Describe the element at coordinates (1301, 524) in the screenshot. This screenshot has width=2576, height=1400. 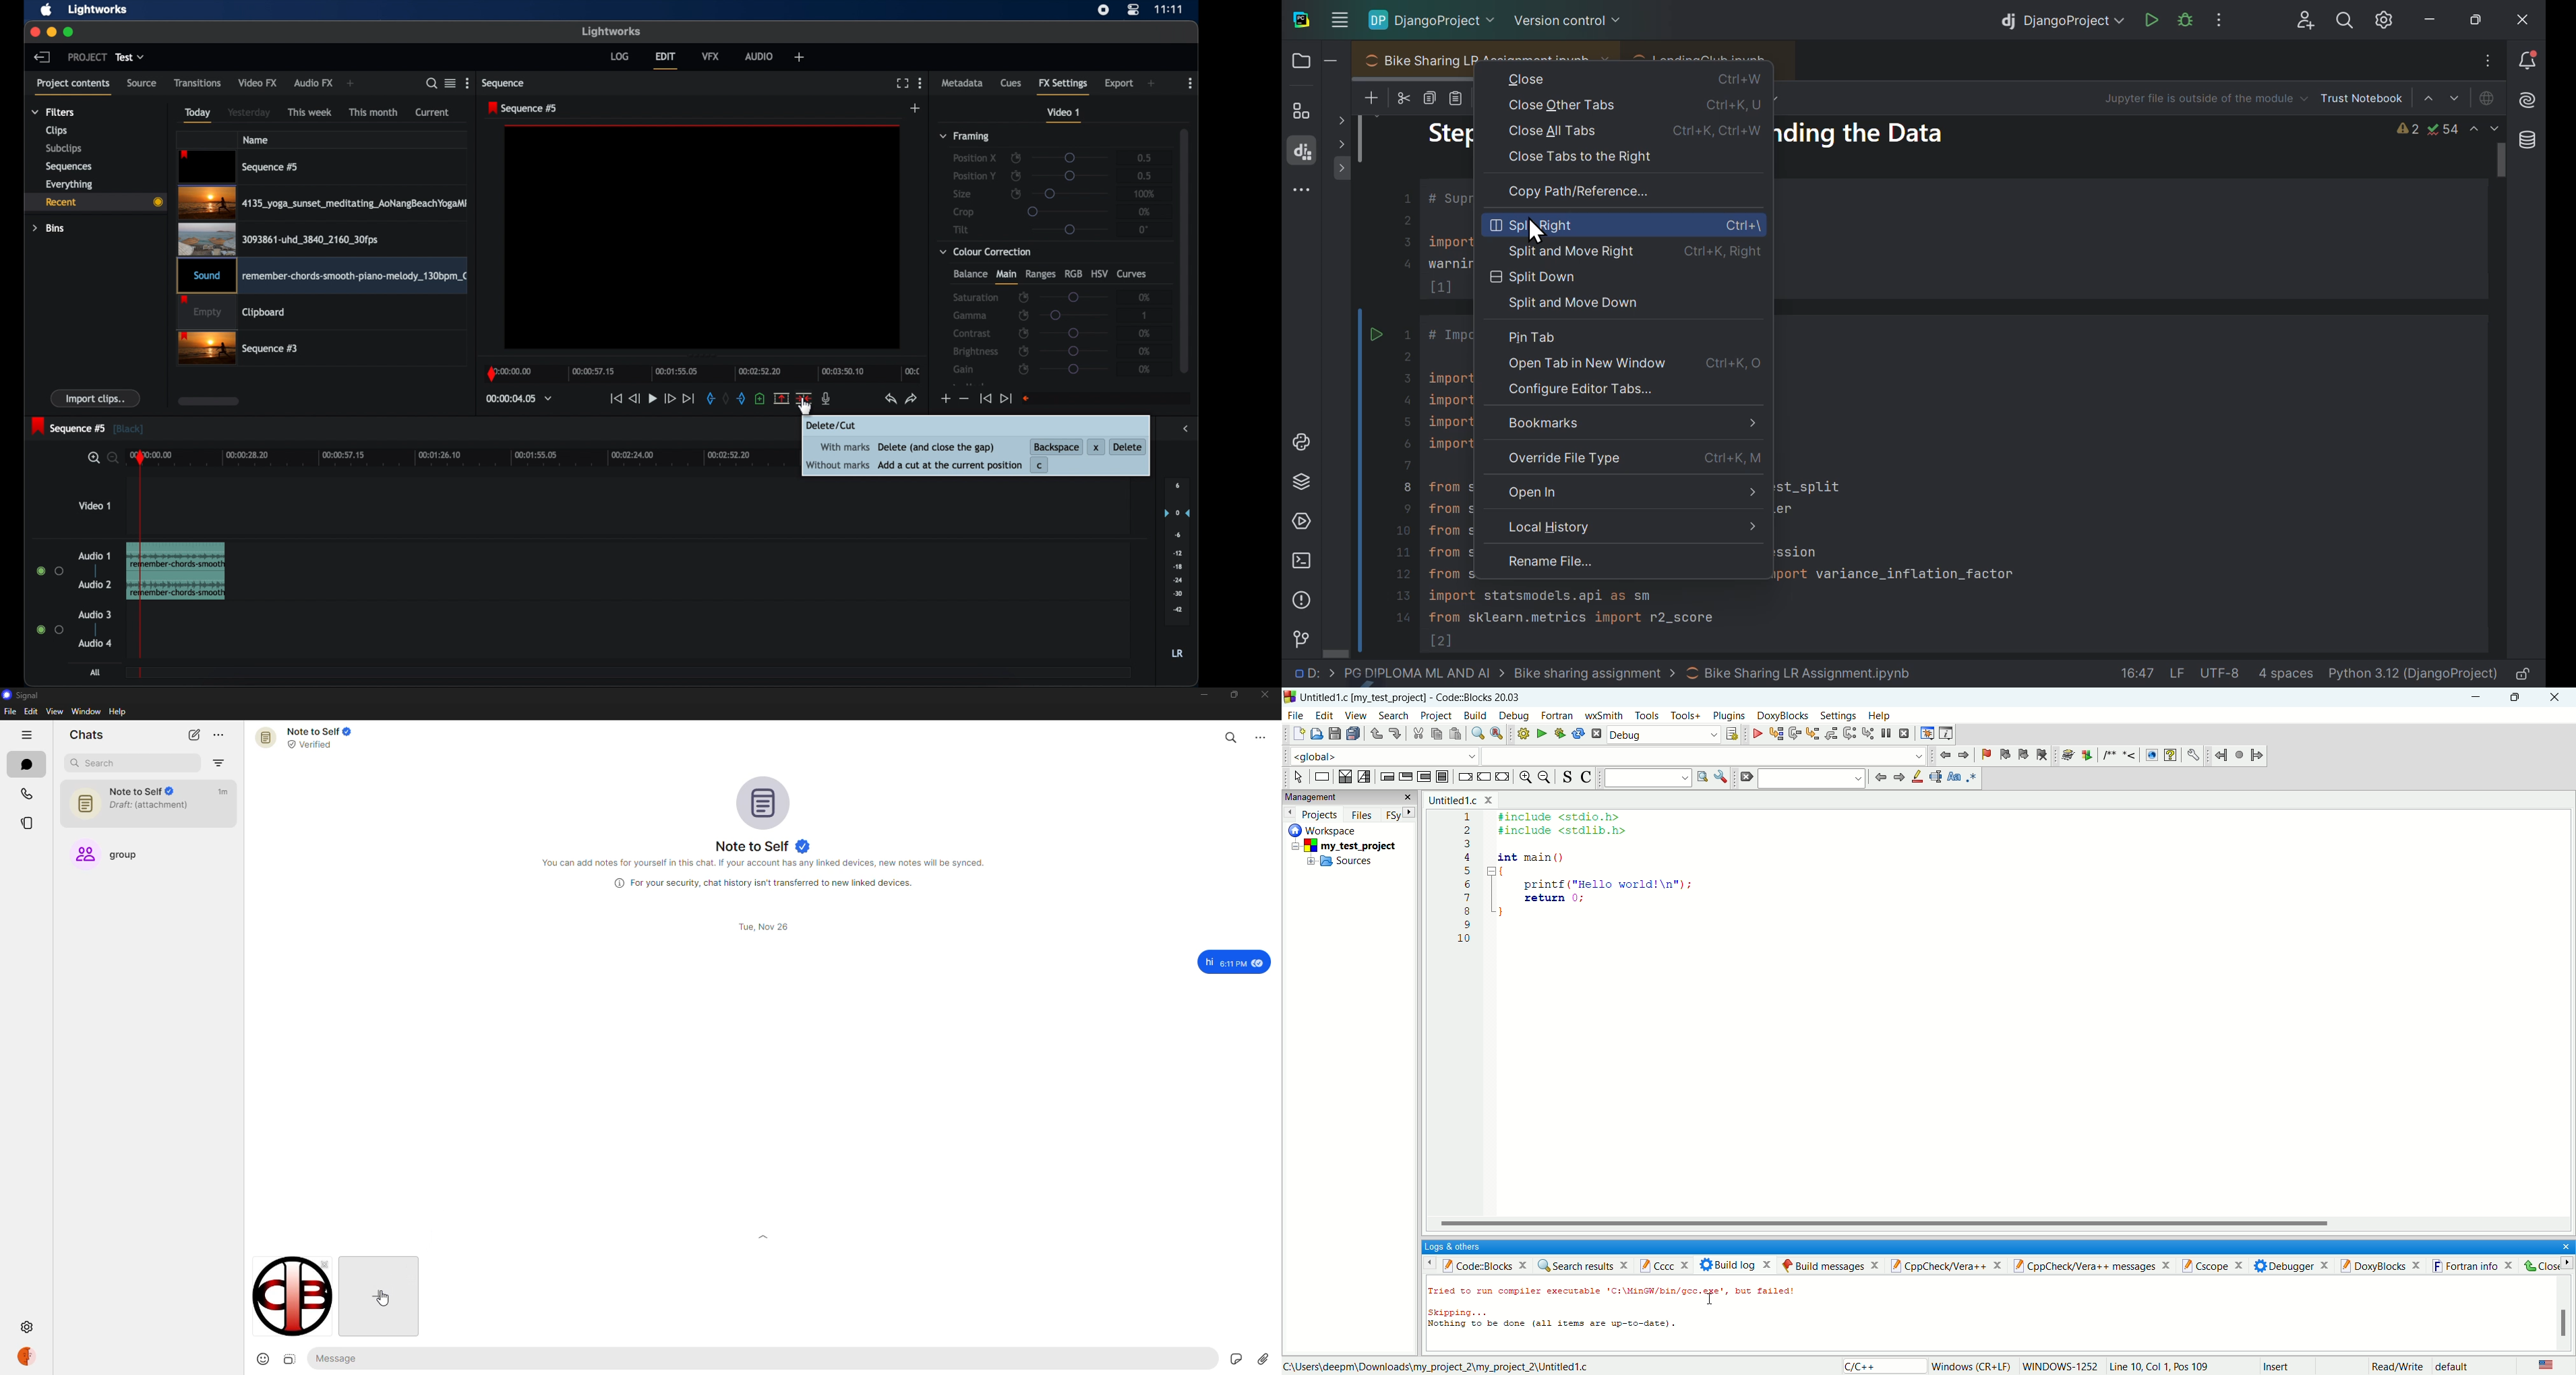
I see `Services` at that location.